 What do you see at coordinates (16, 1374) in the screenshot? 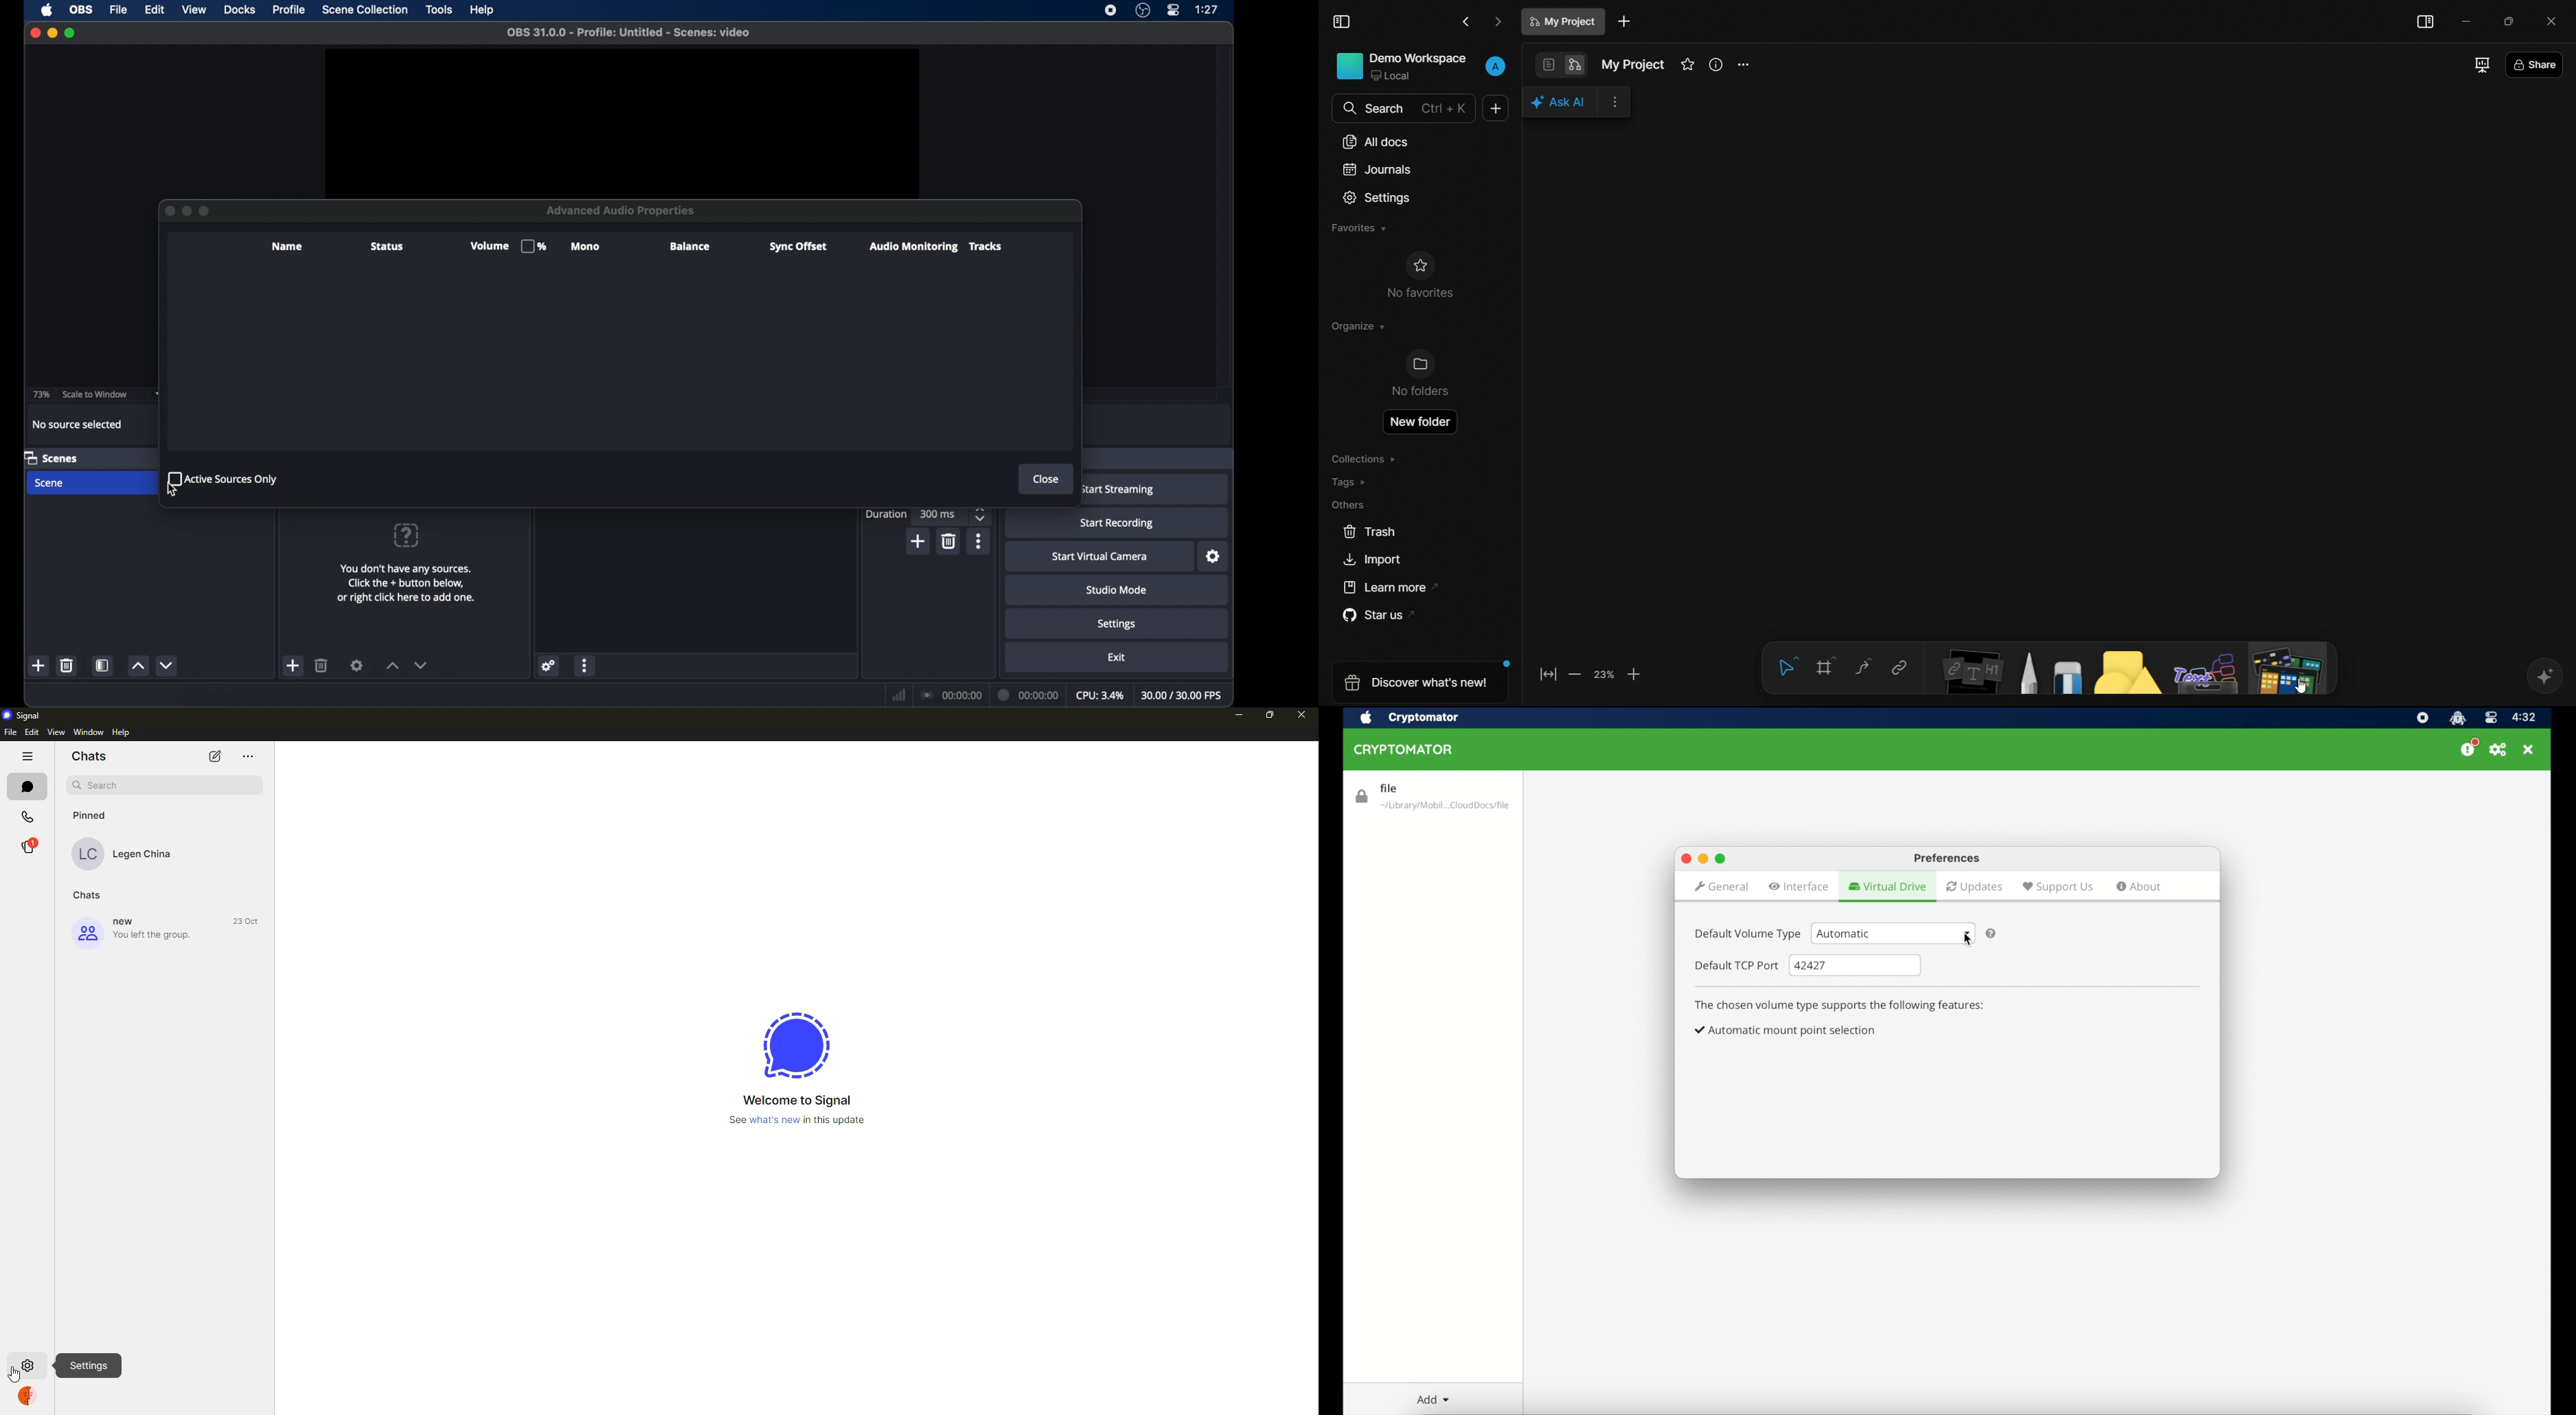
I see `cursor` at bounding box center [16, 1374].